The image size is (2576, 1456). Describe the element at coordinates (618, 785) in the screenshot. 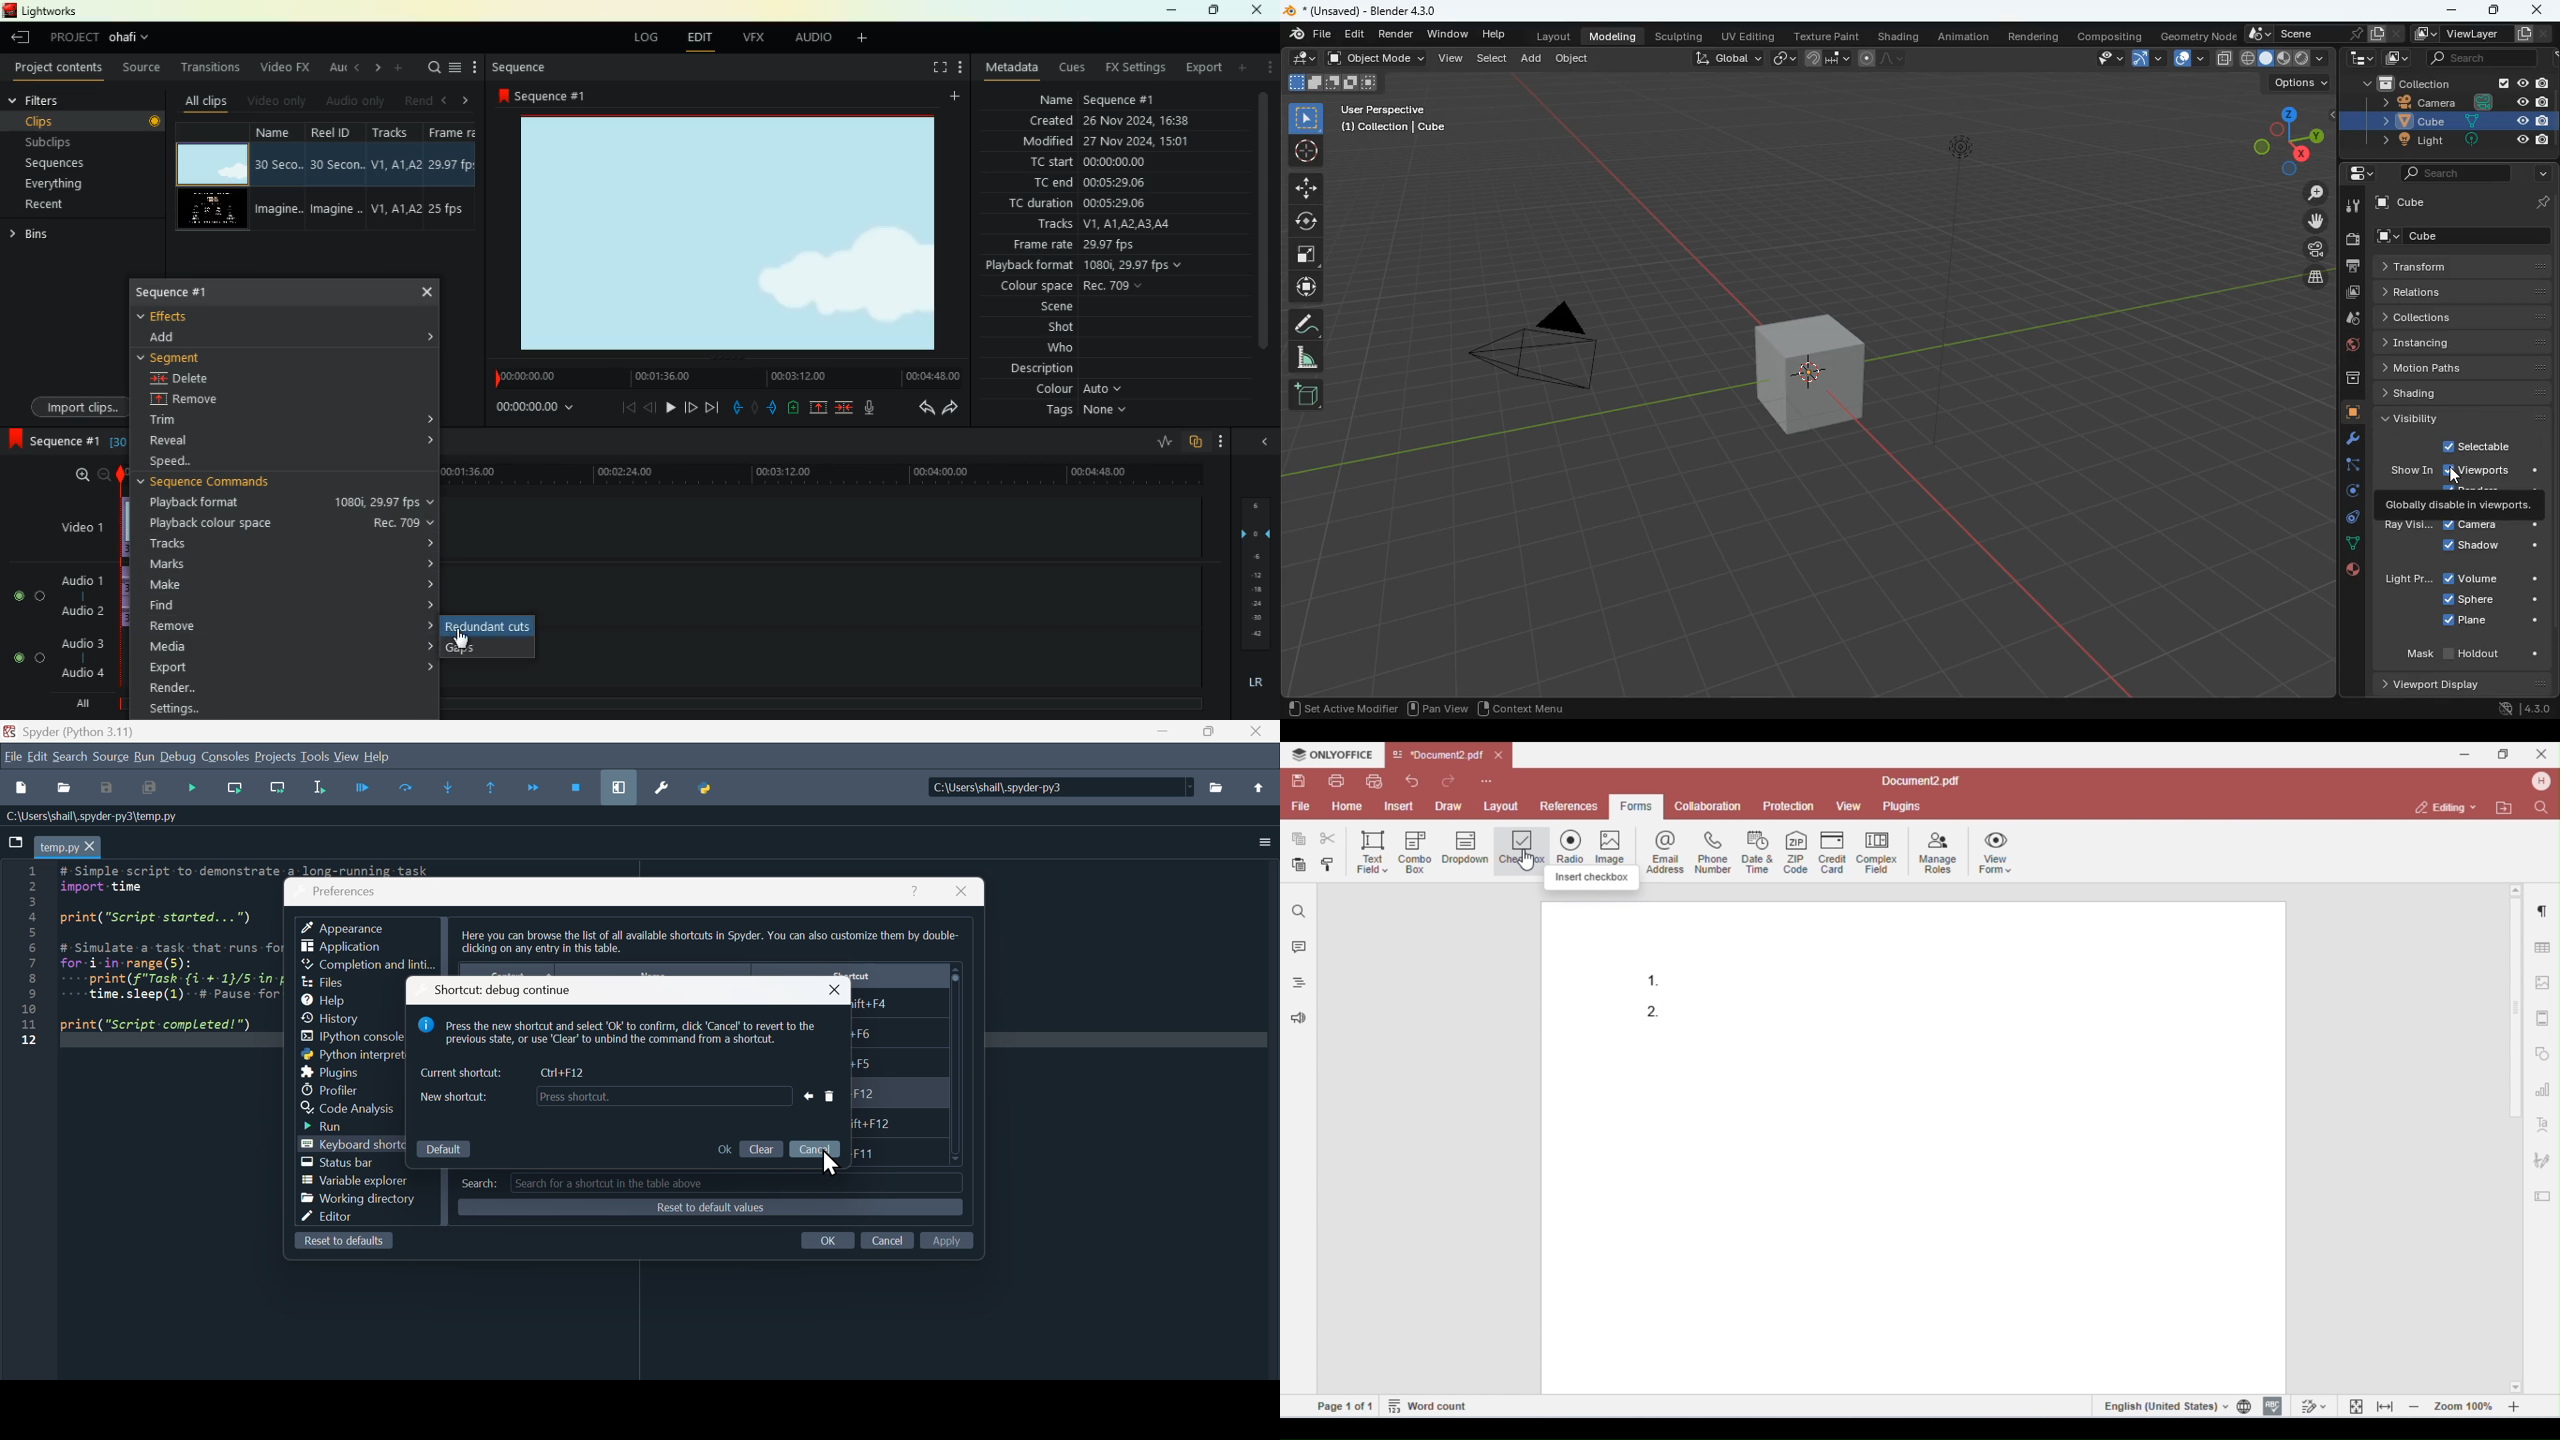

I see `maximise current window` at that location.